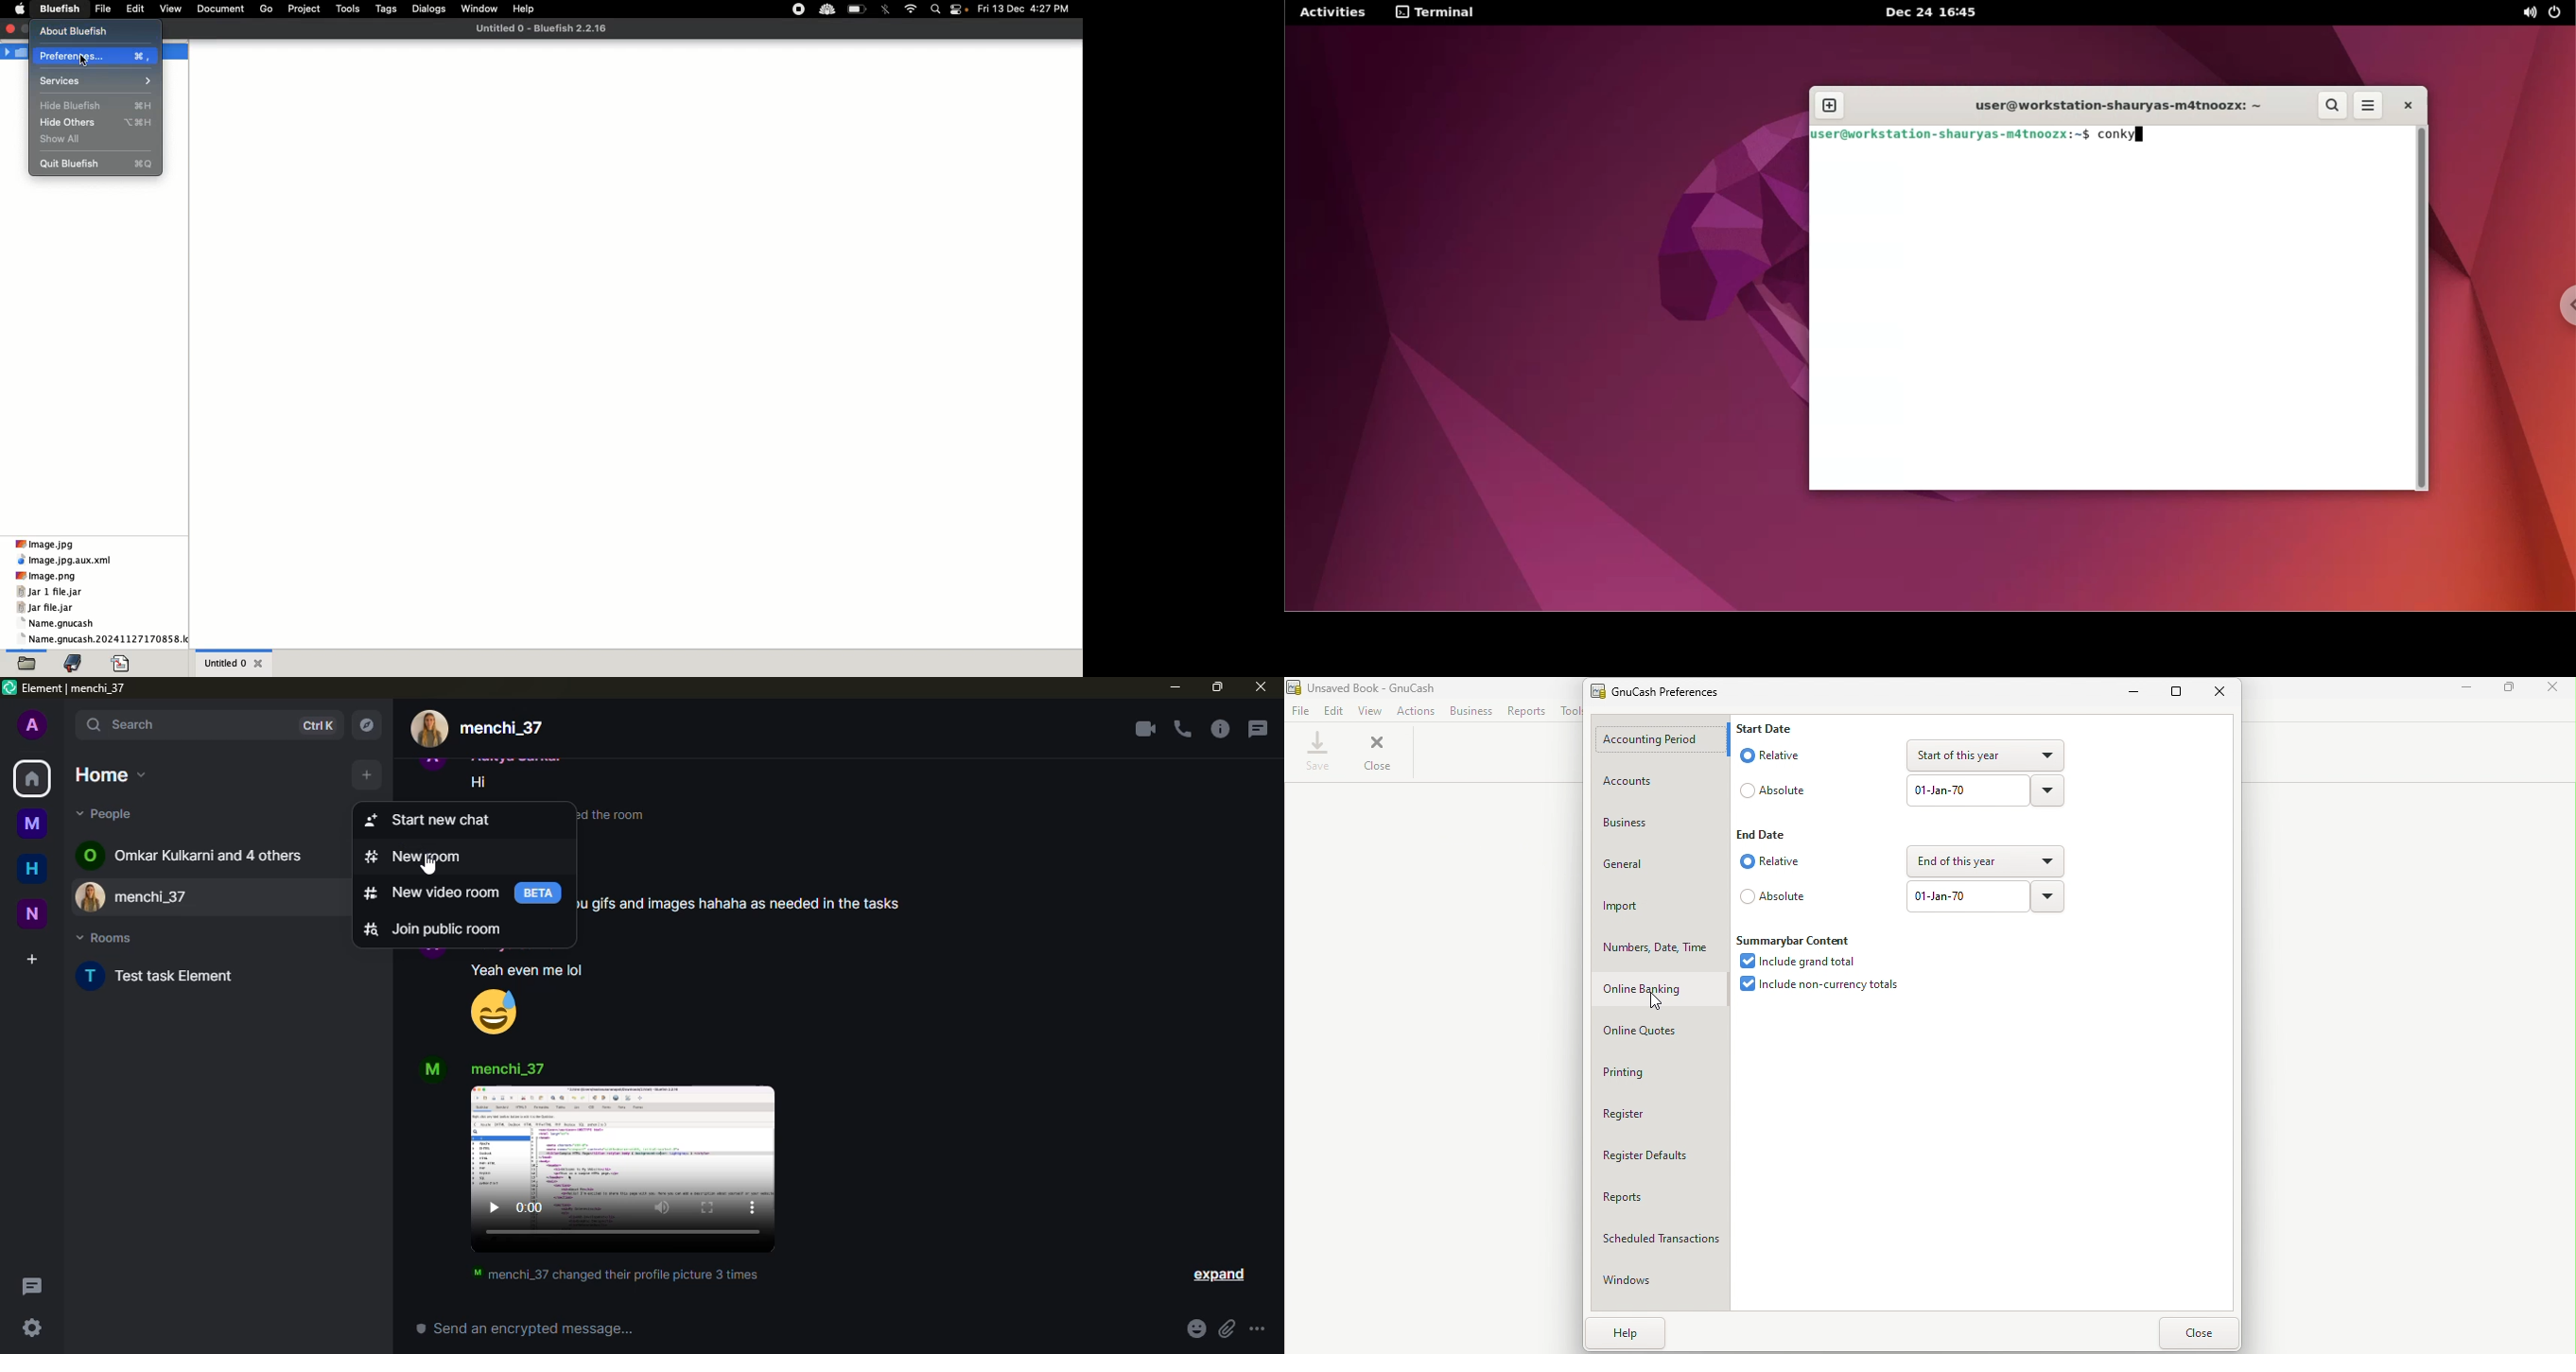 This screenshot has height=1372, width=2576. What do you see at coordinates (209, 855) in the screenshot?
I see `‘Omkar Kulkarni and 4 others` at bounding box center [209, 855].